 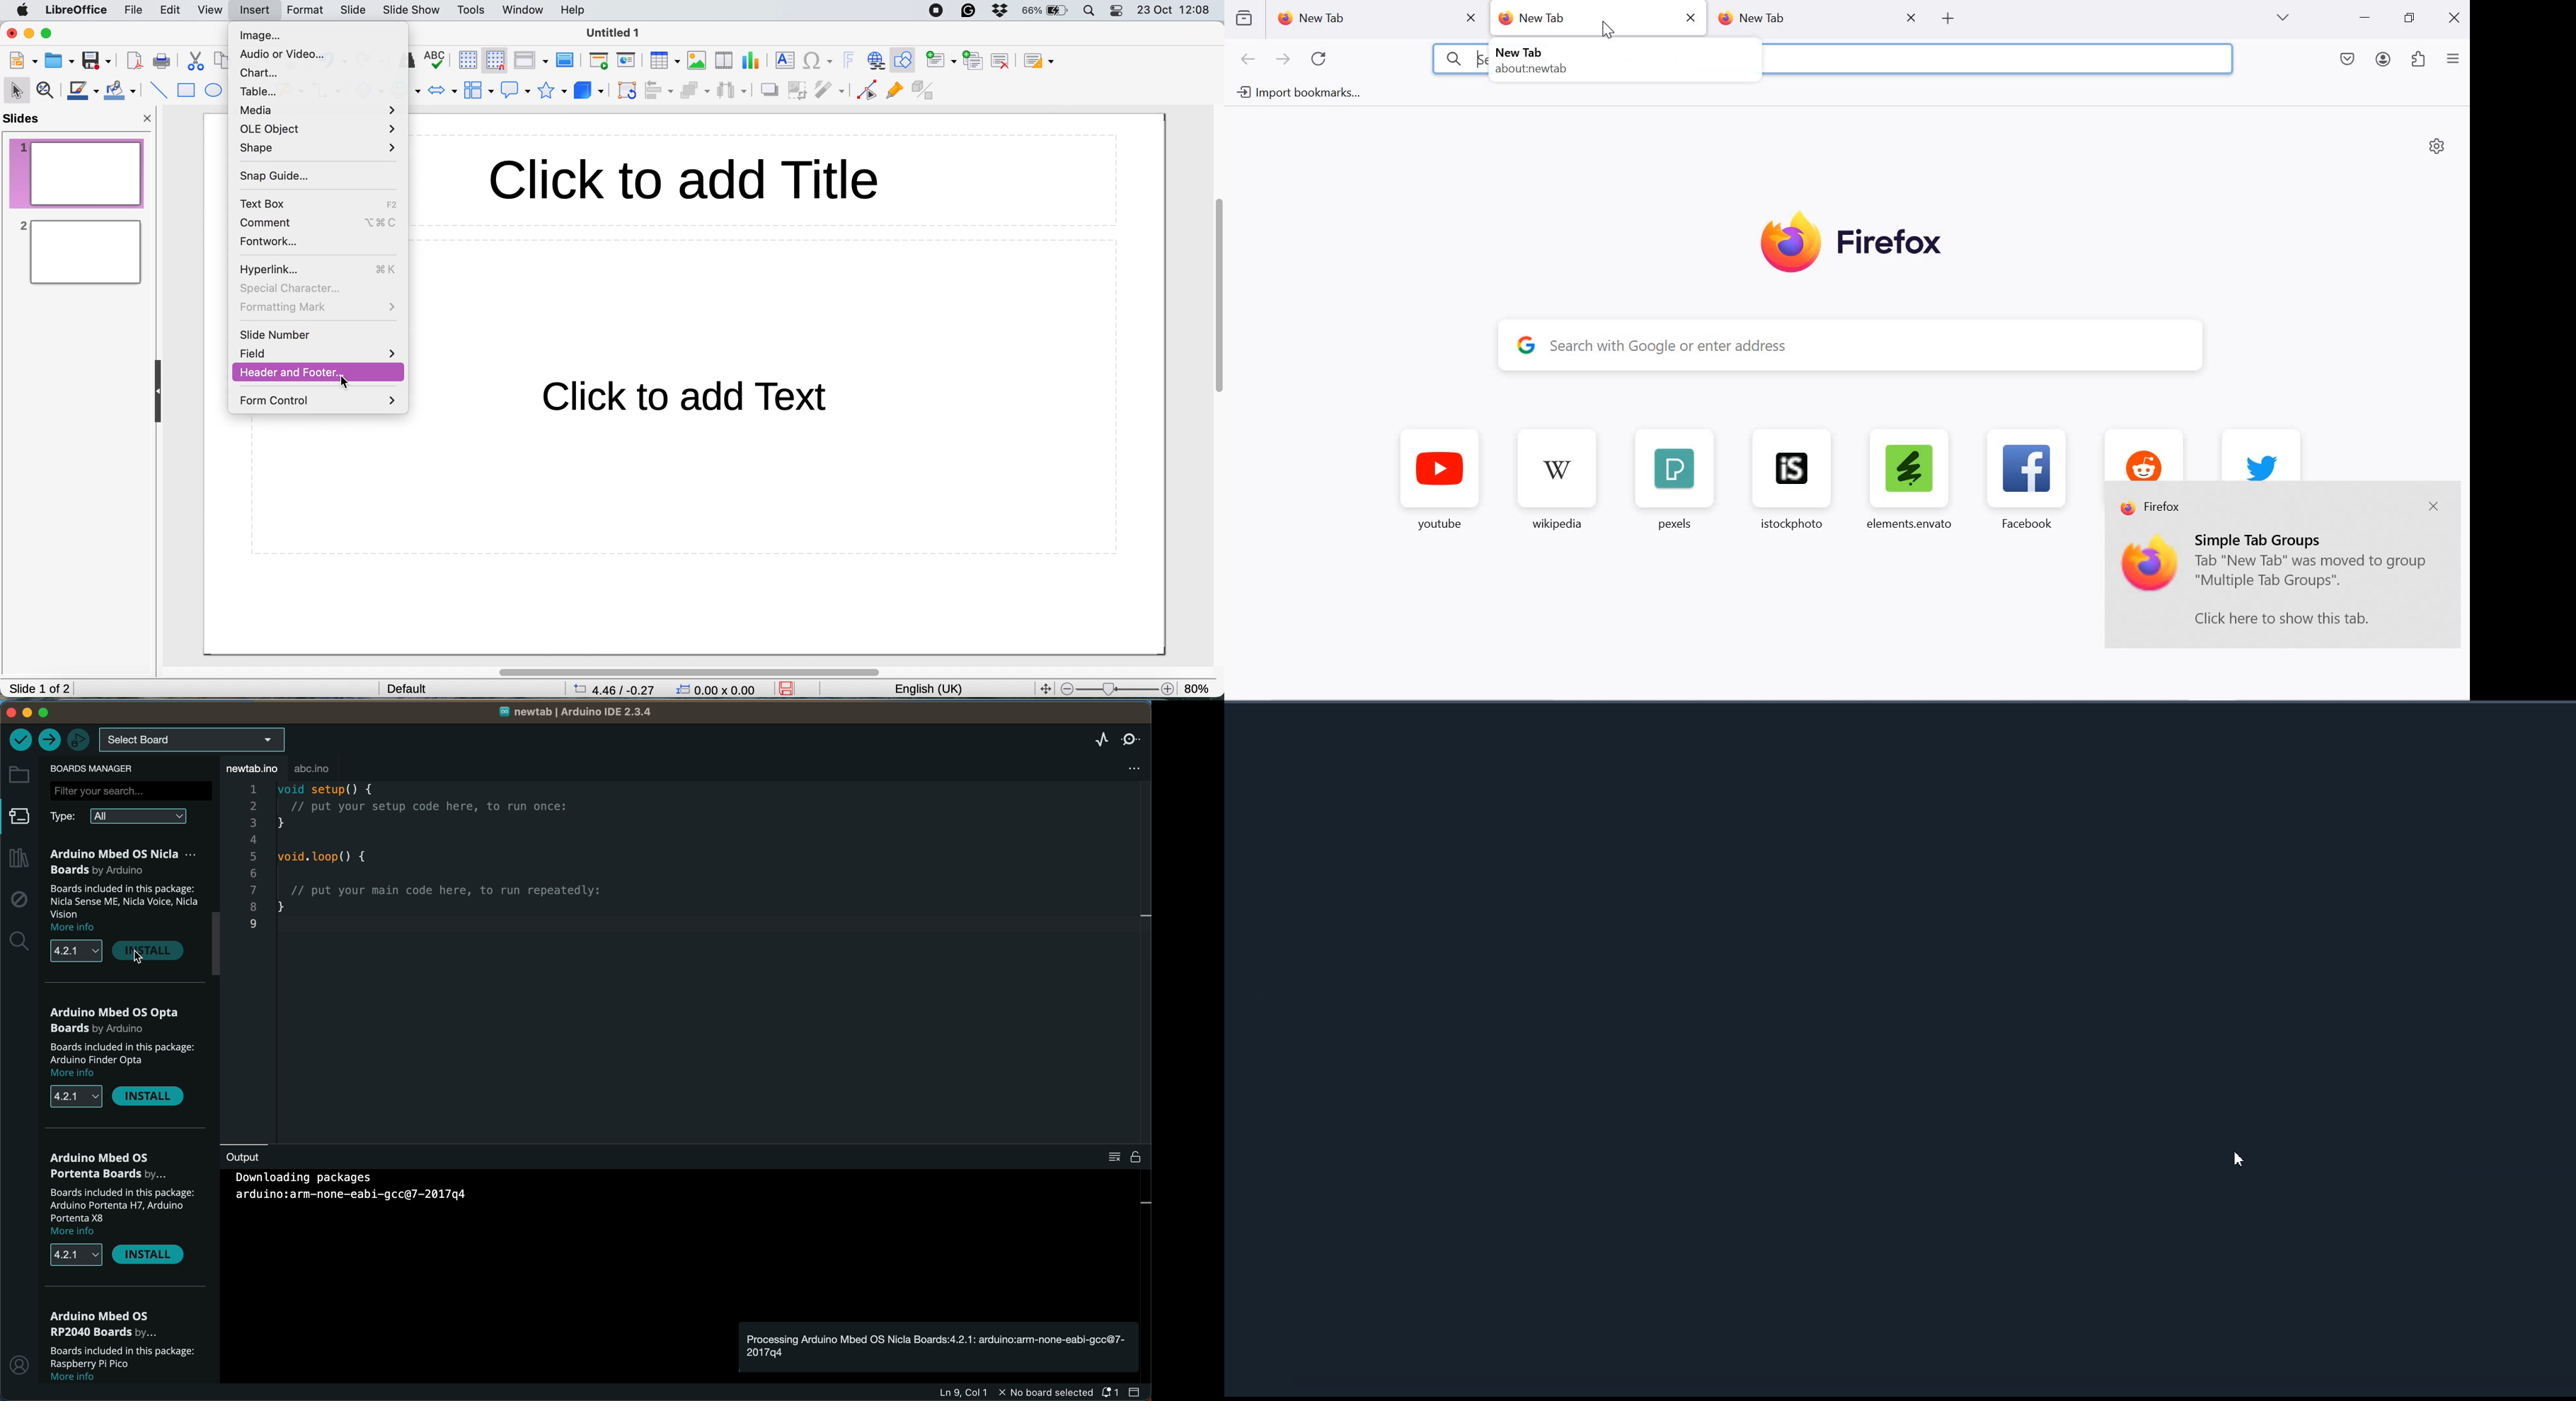 I want to click on insert hyperlink, so click(x=876, y=60).